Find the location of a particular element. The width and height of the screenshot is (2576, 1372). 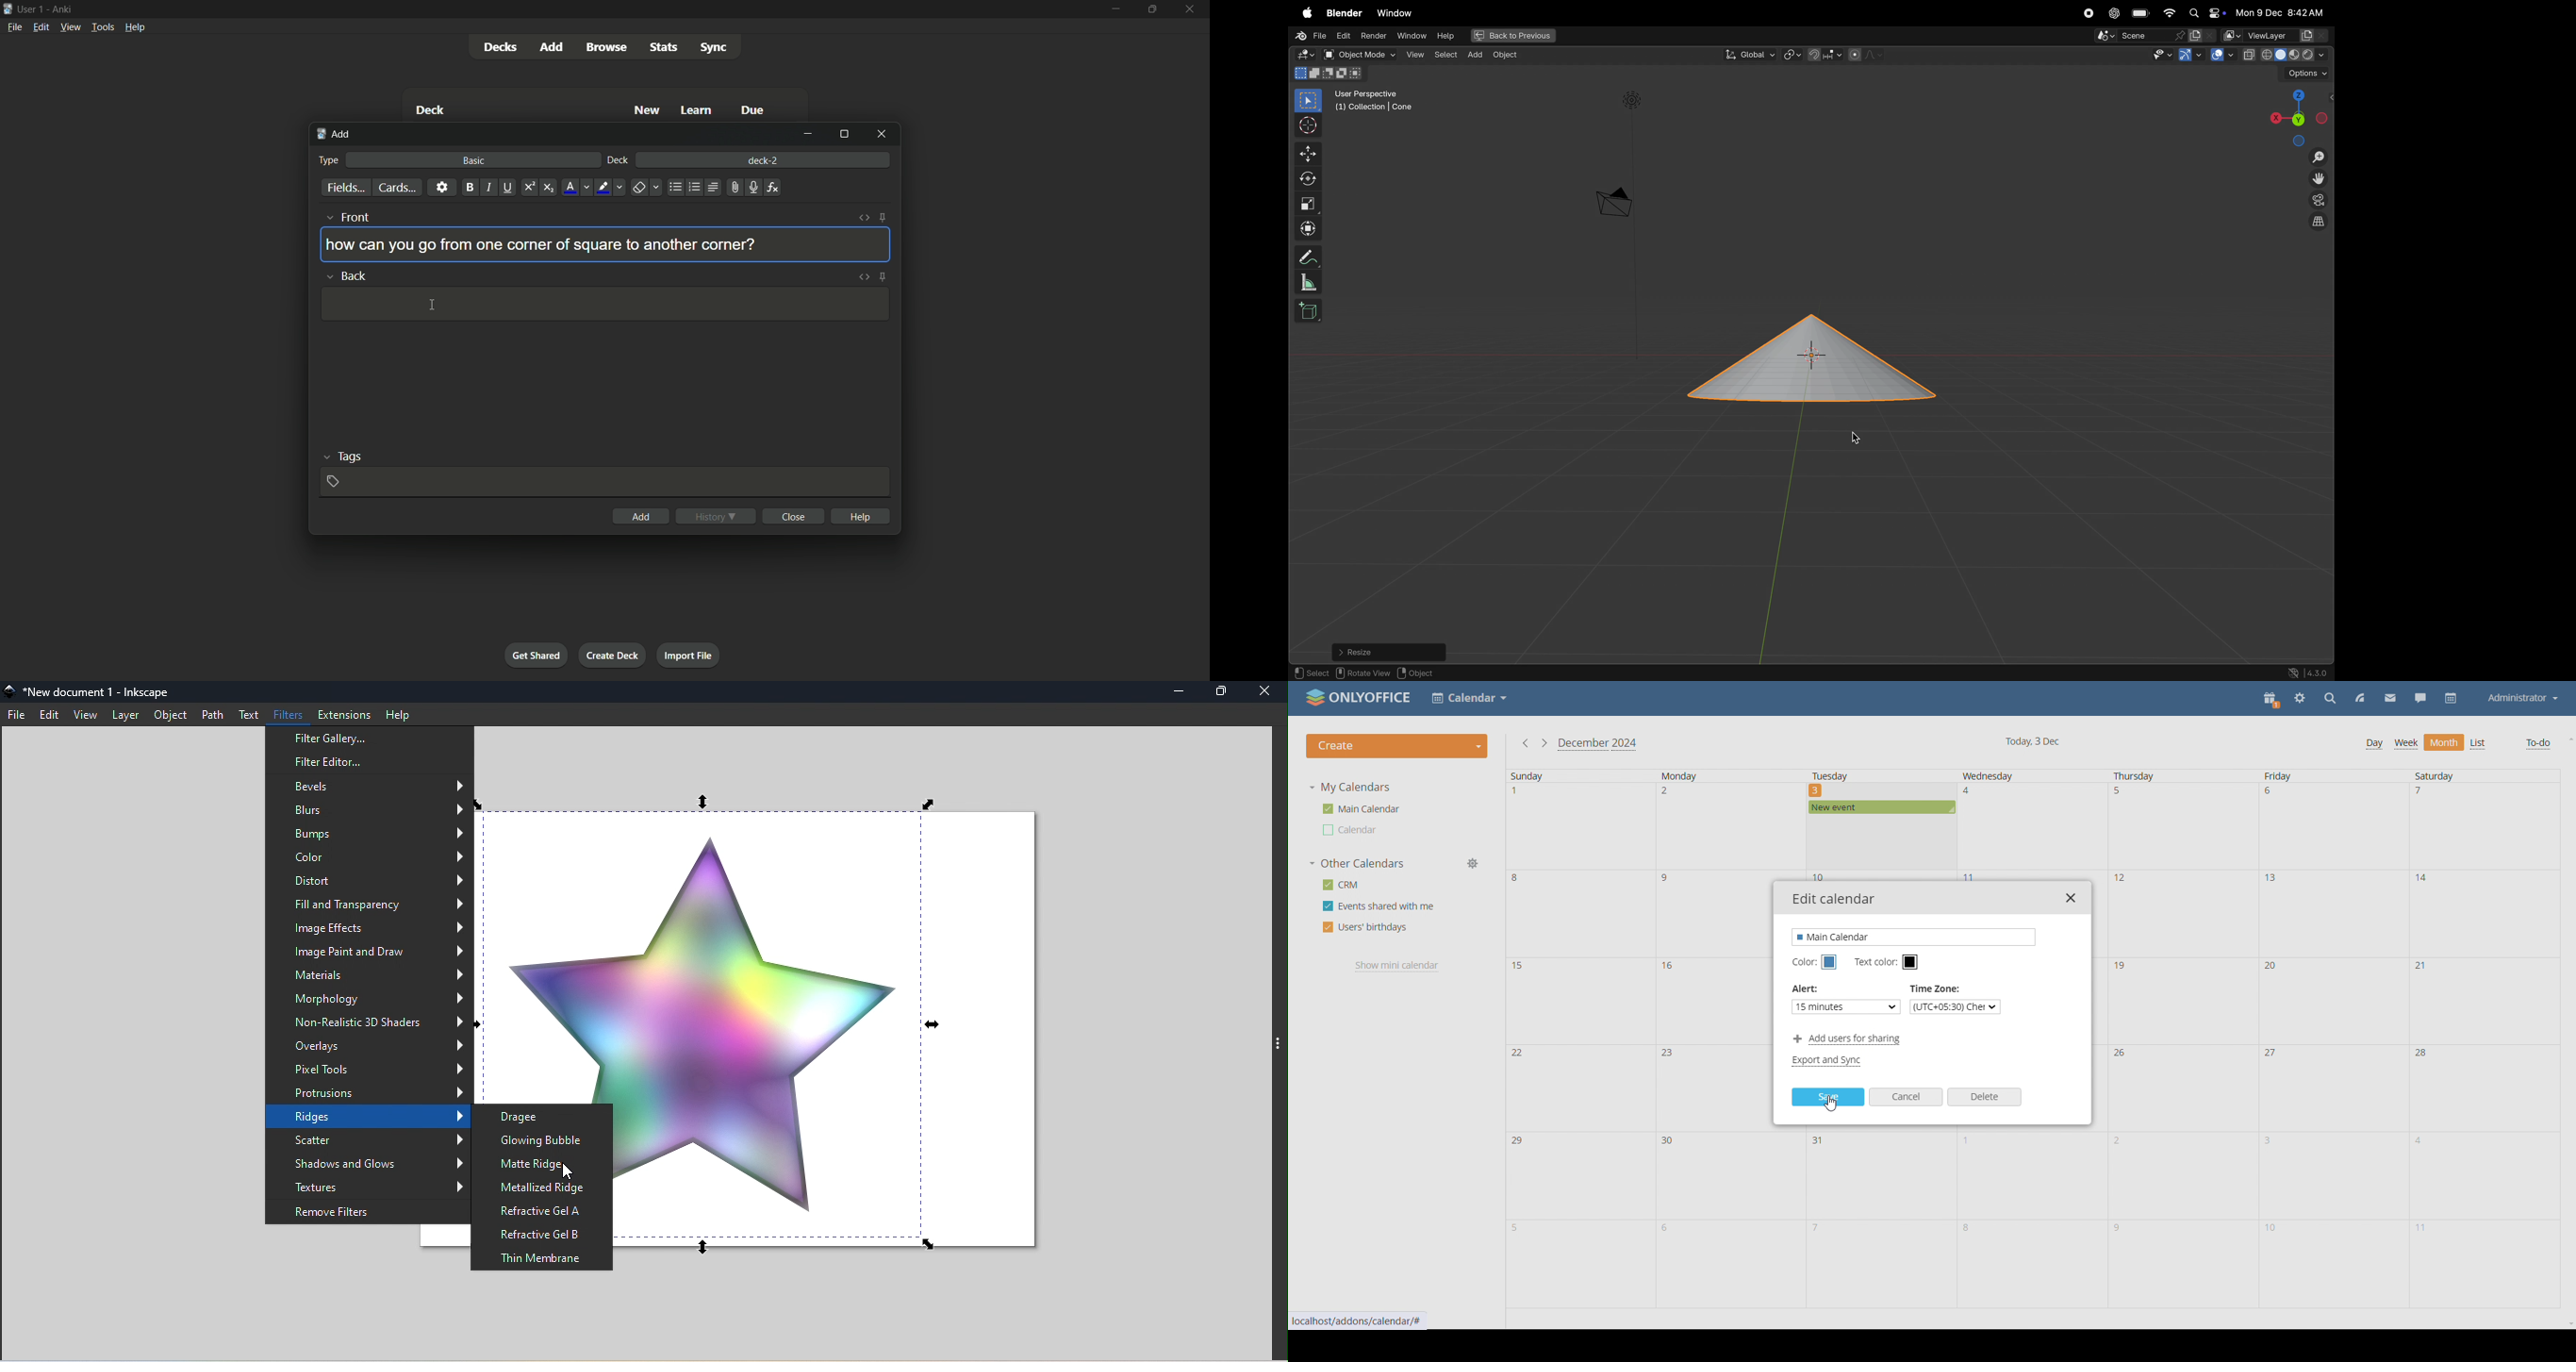

add is located at coordinates (1476, 54).